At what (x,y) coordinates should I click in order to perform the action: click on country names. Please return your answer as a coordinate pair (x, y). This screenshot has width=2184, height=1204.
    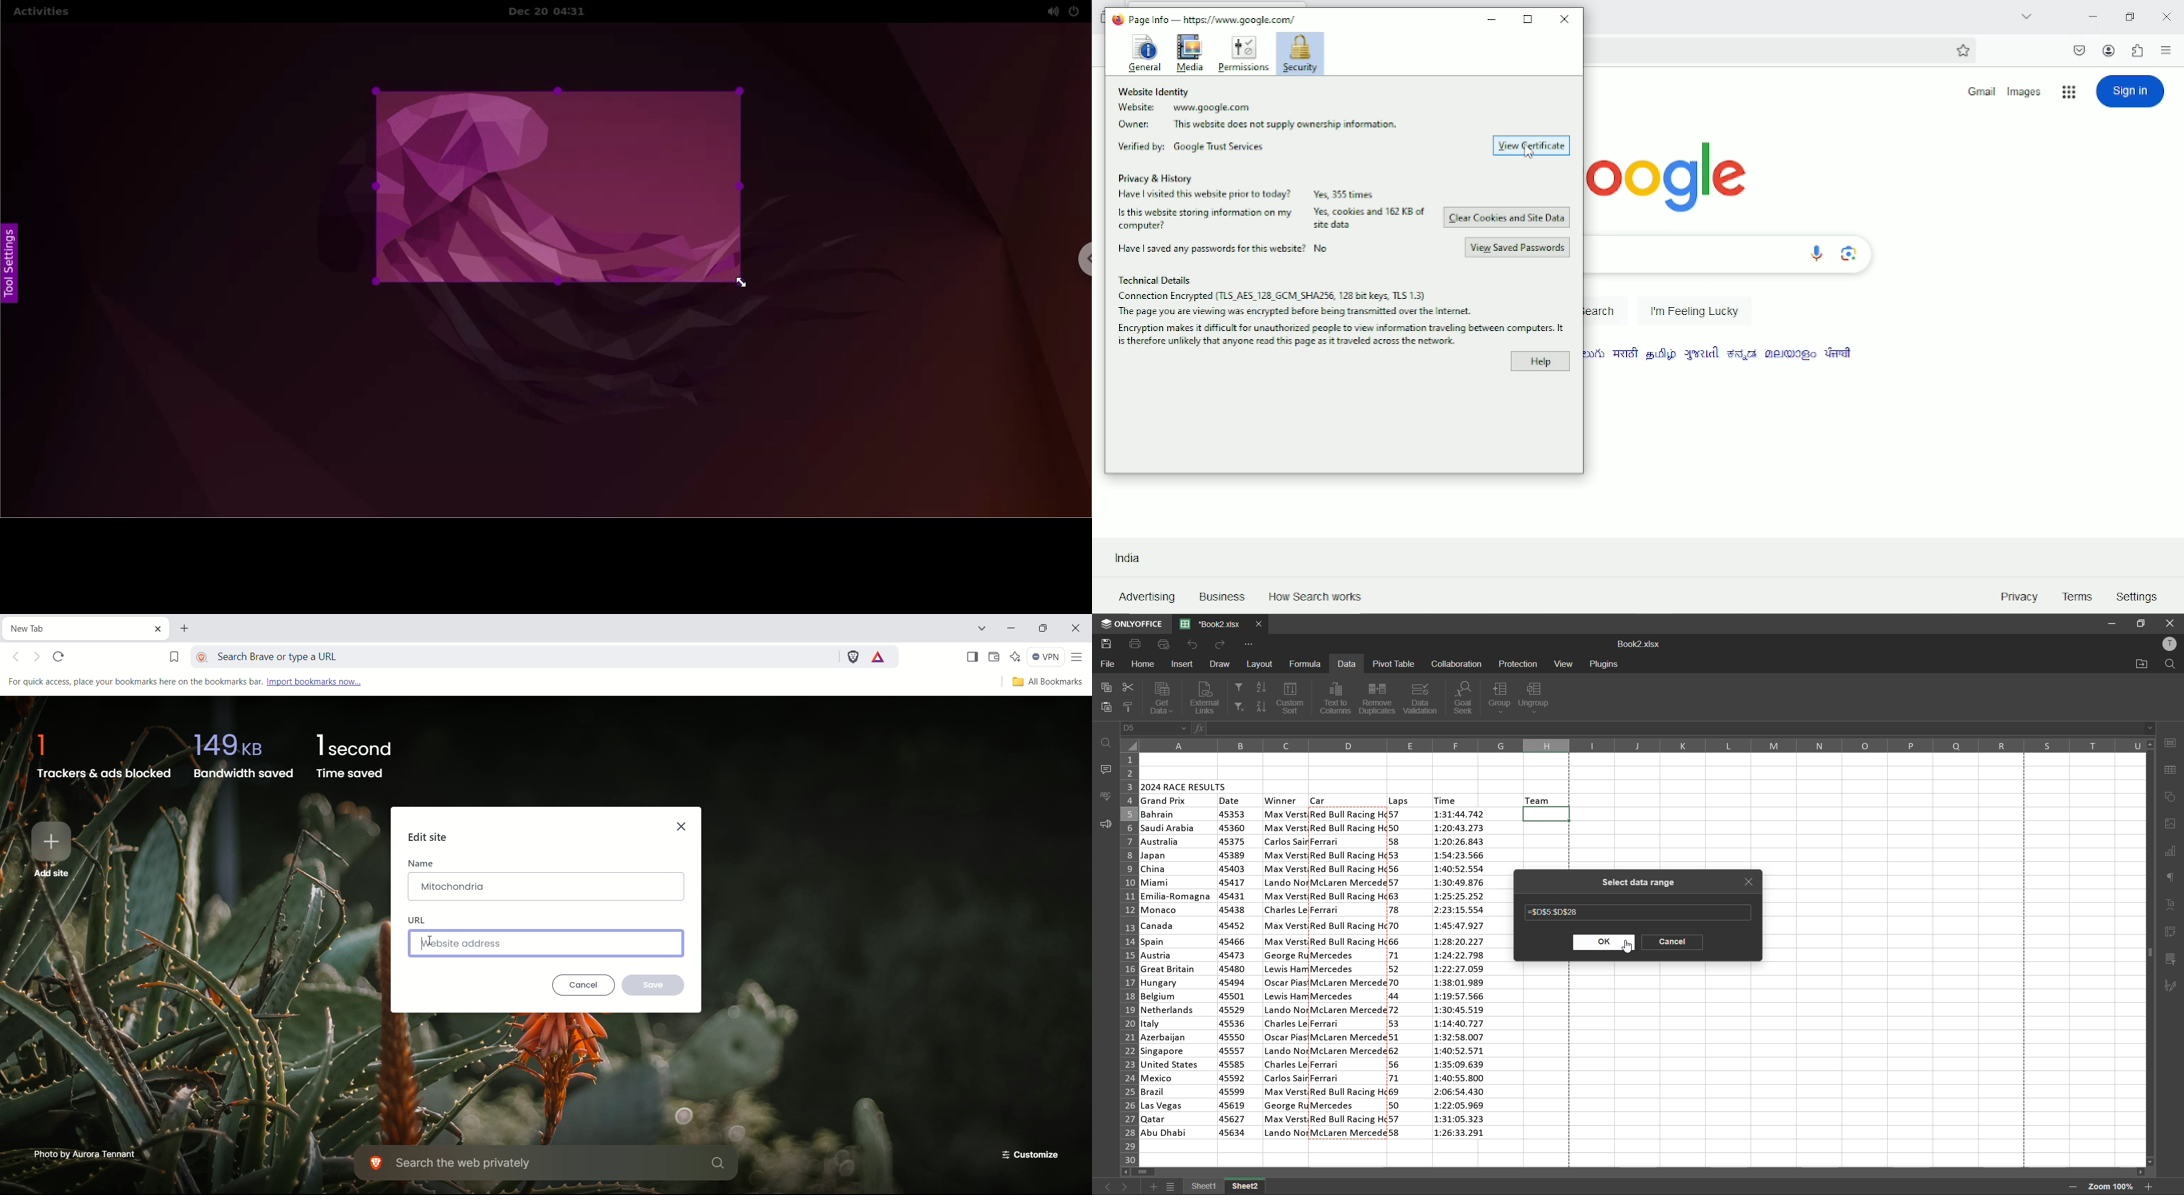
    Looking at the image, I should click on (1177, 973).